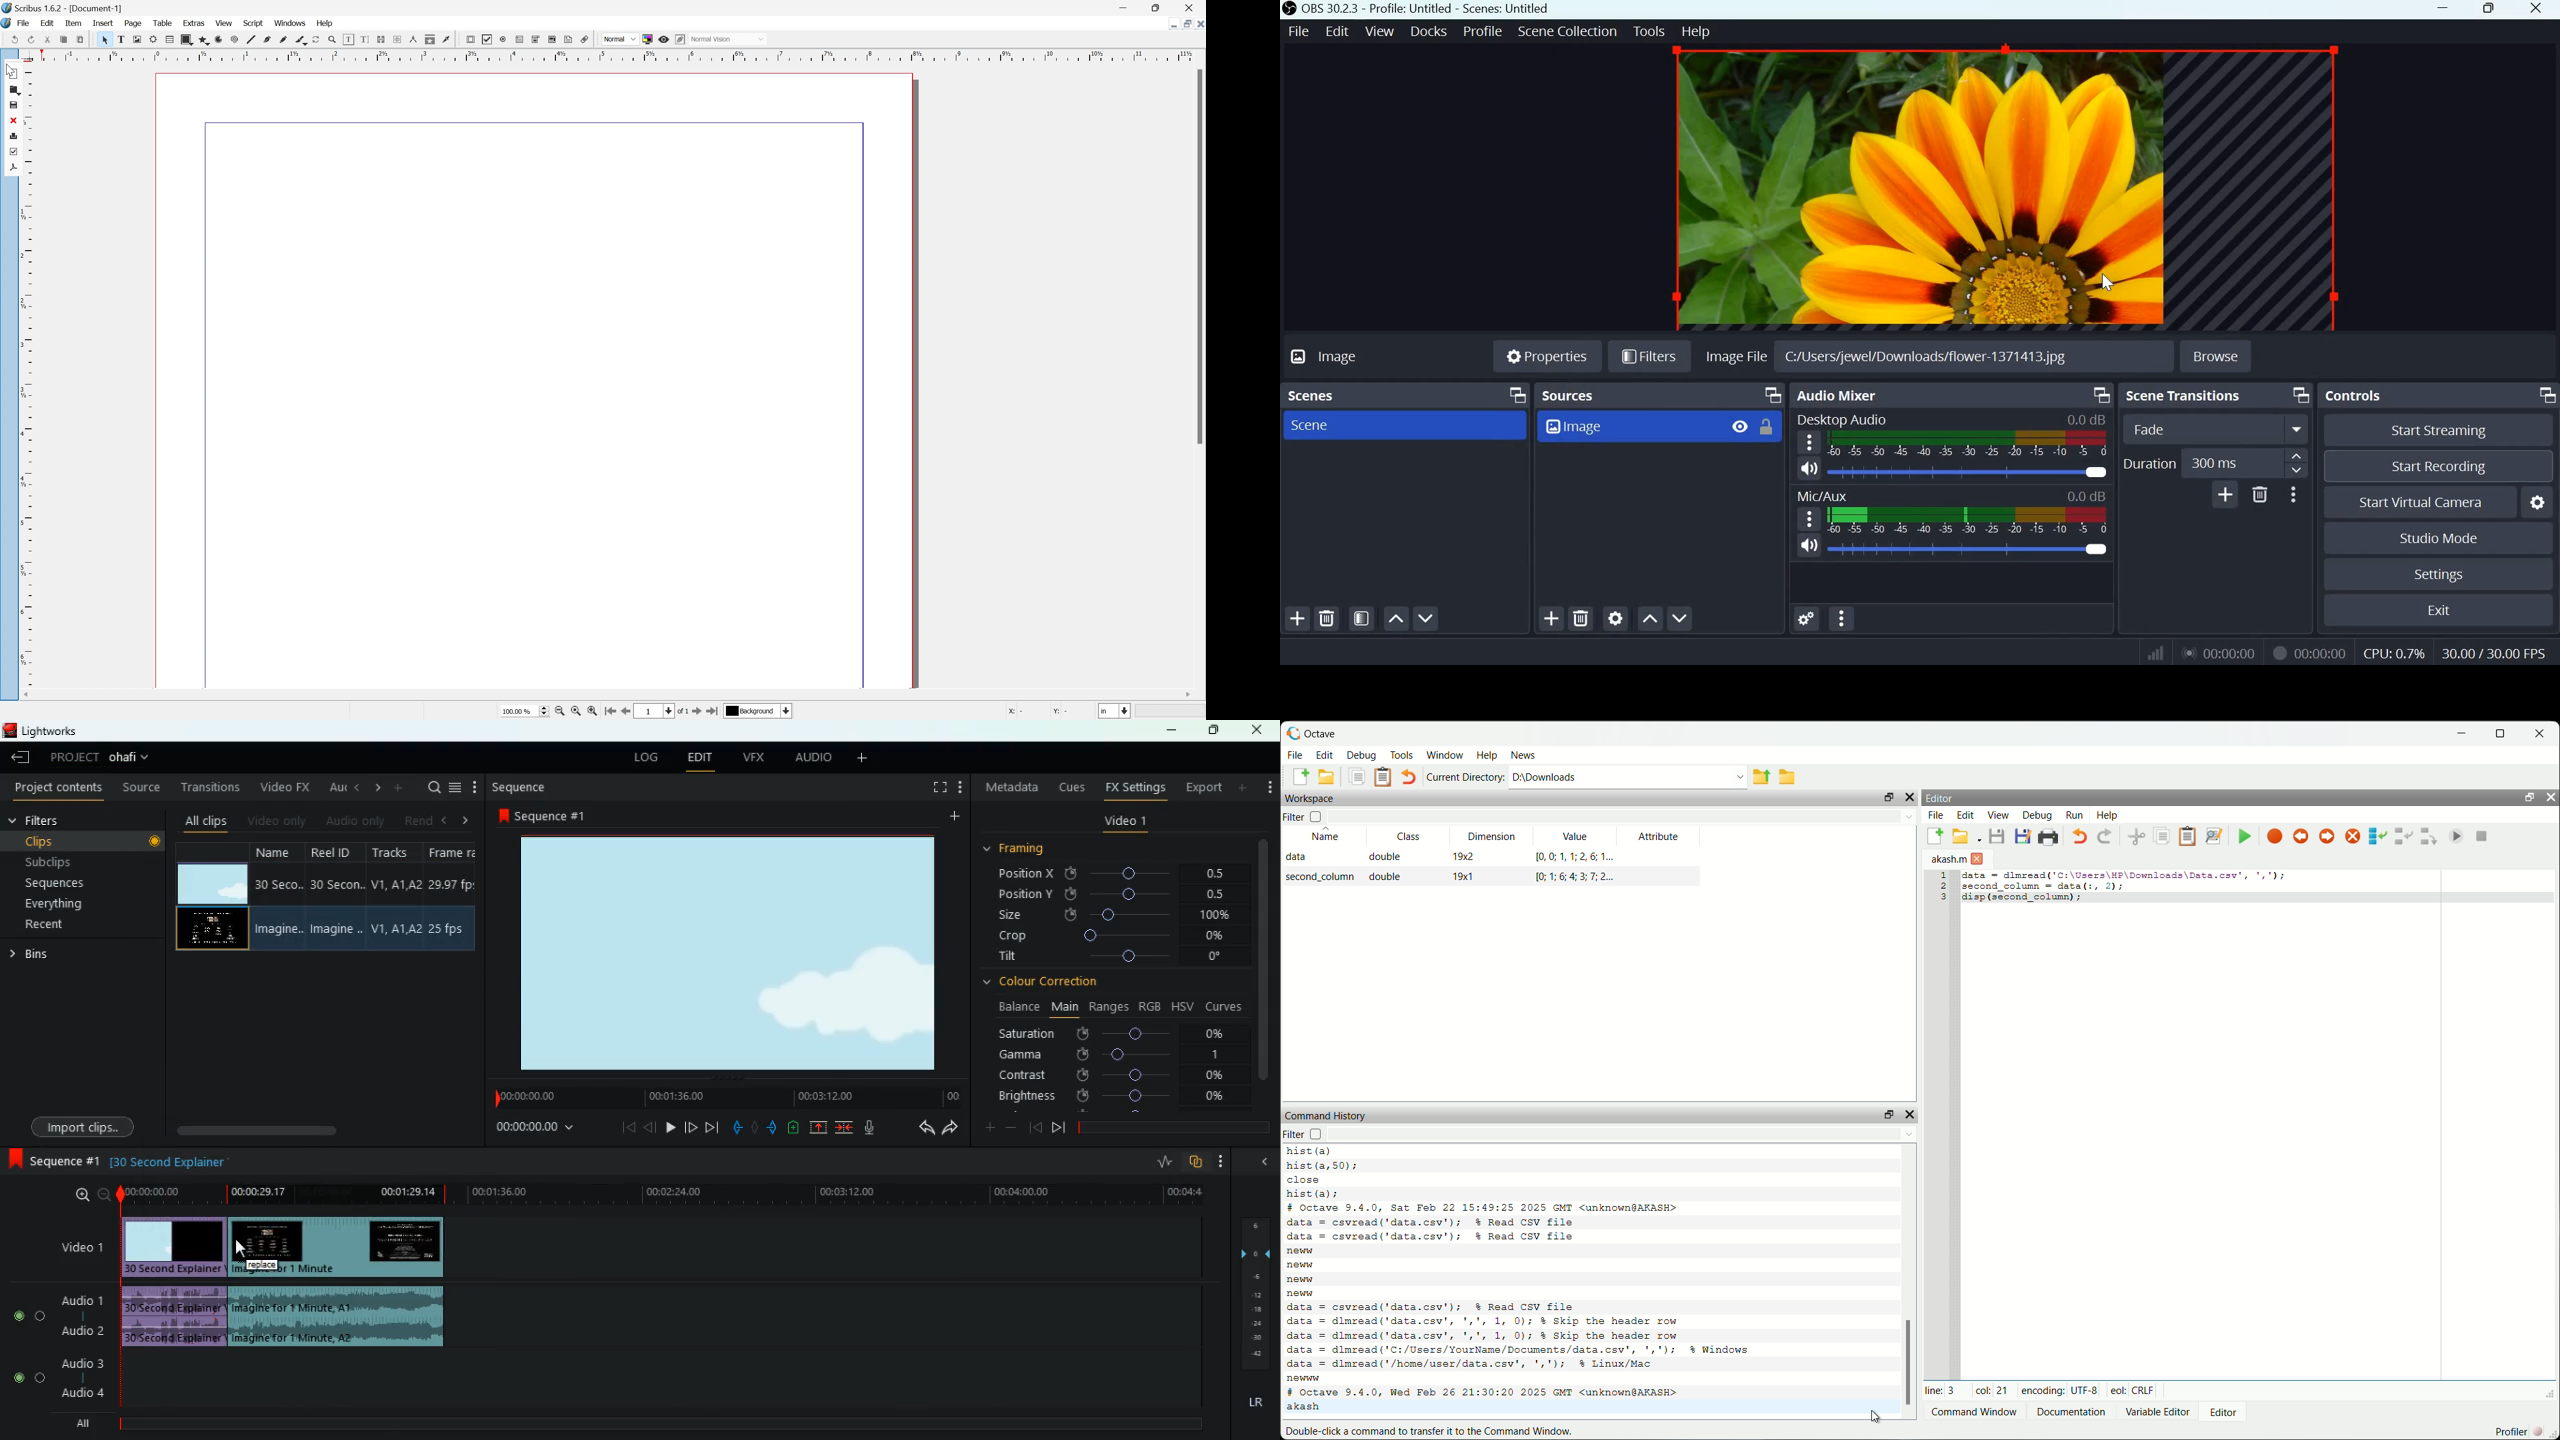 The width and height of the screenshot is (2576, 1456). What do you see at coordinates (364, 39) in the screenshot?
I see `line` at bounding box center [364, 39].